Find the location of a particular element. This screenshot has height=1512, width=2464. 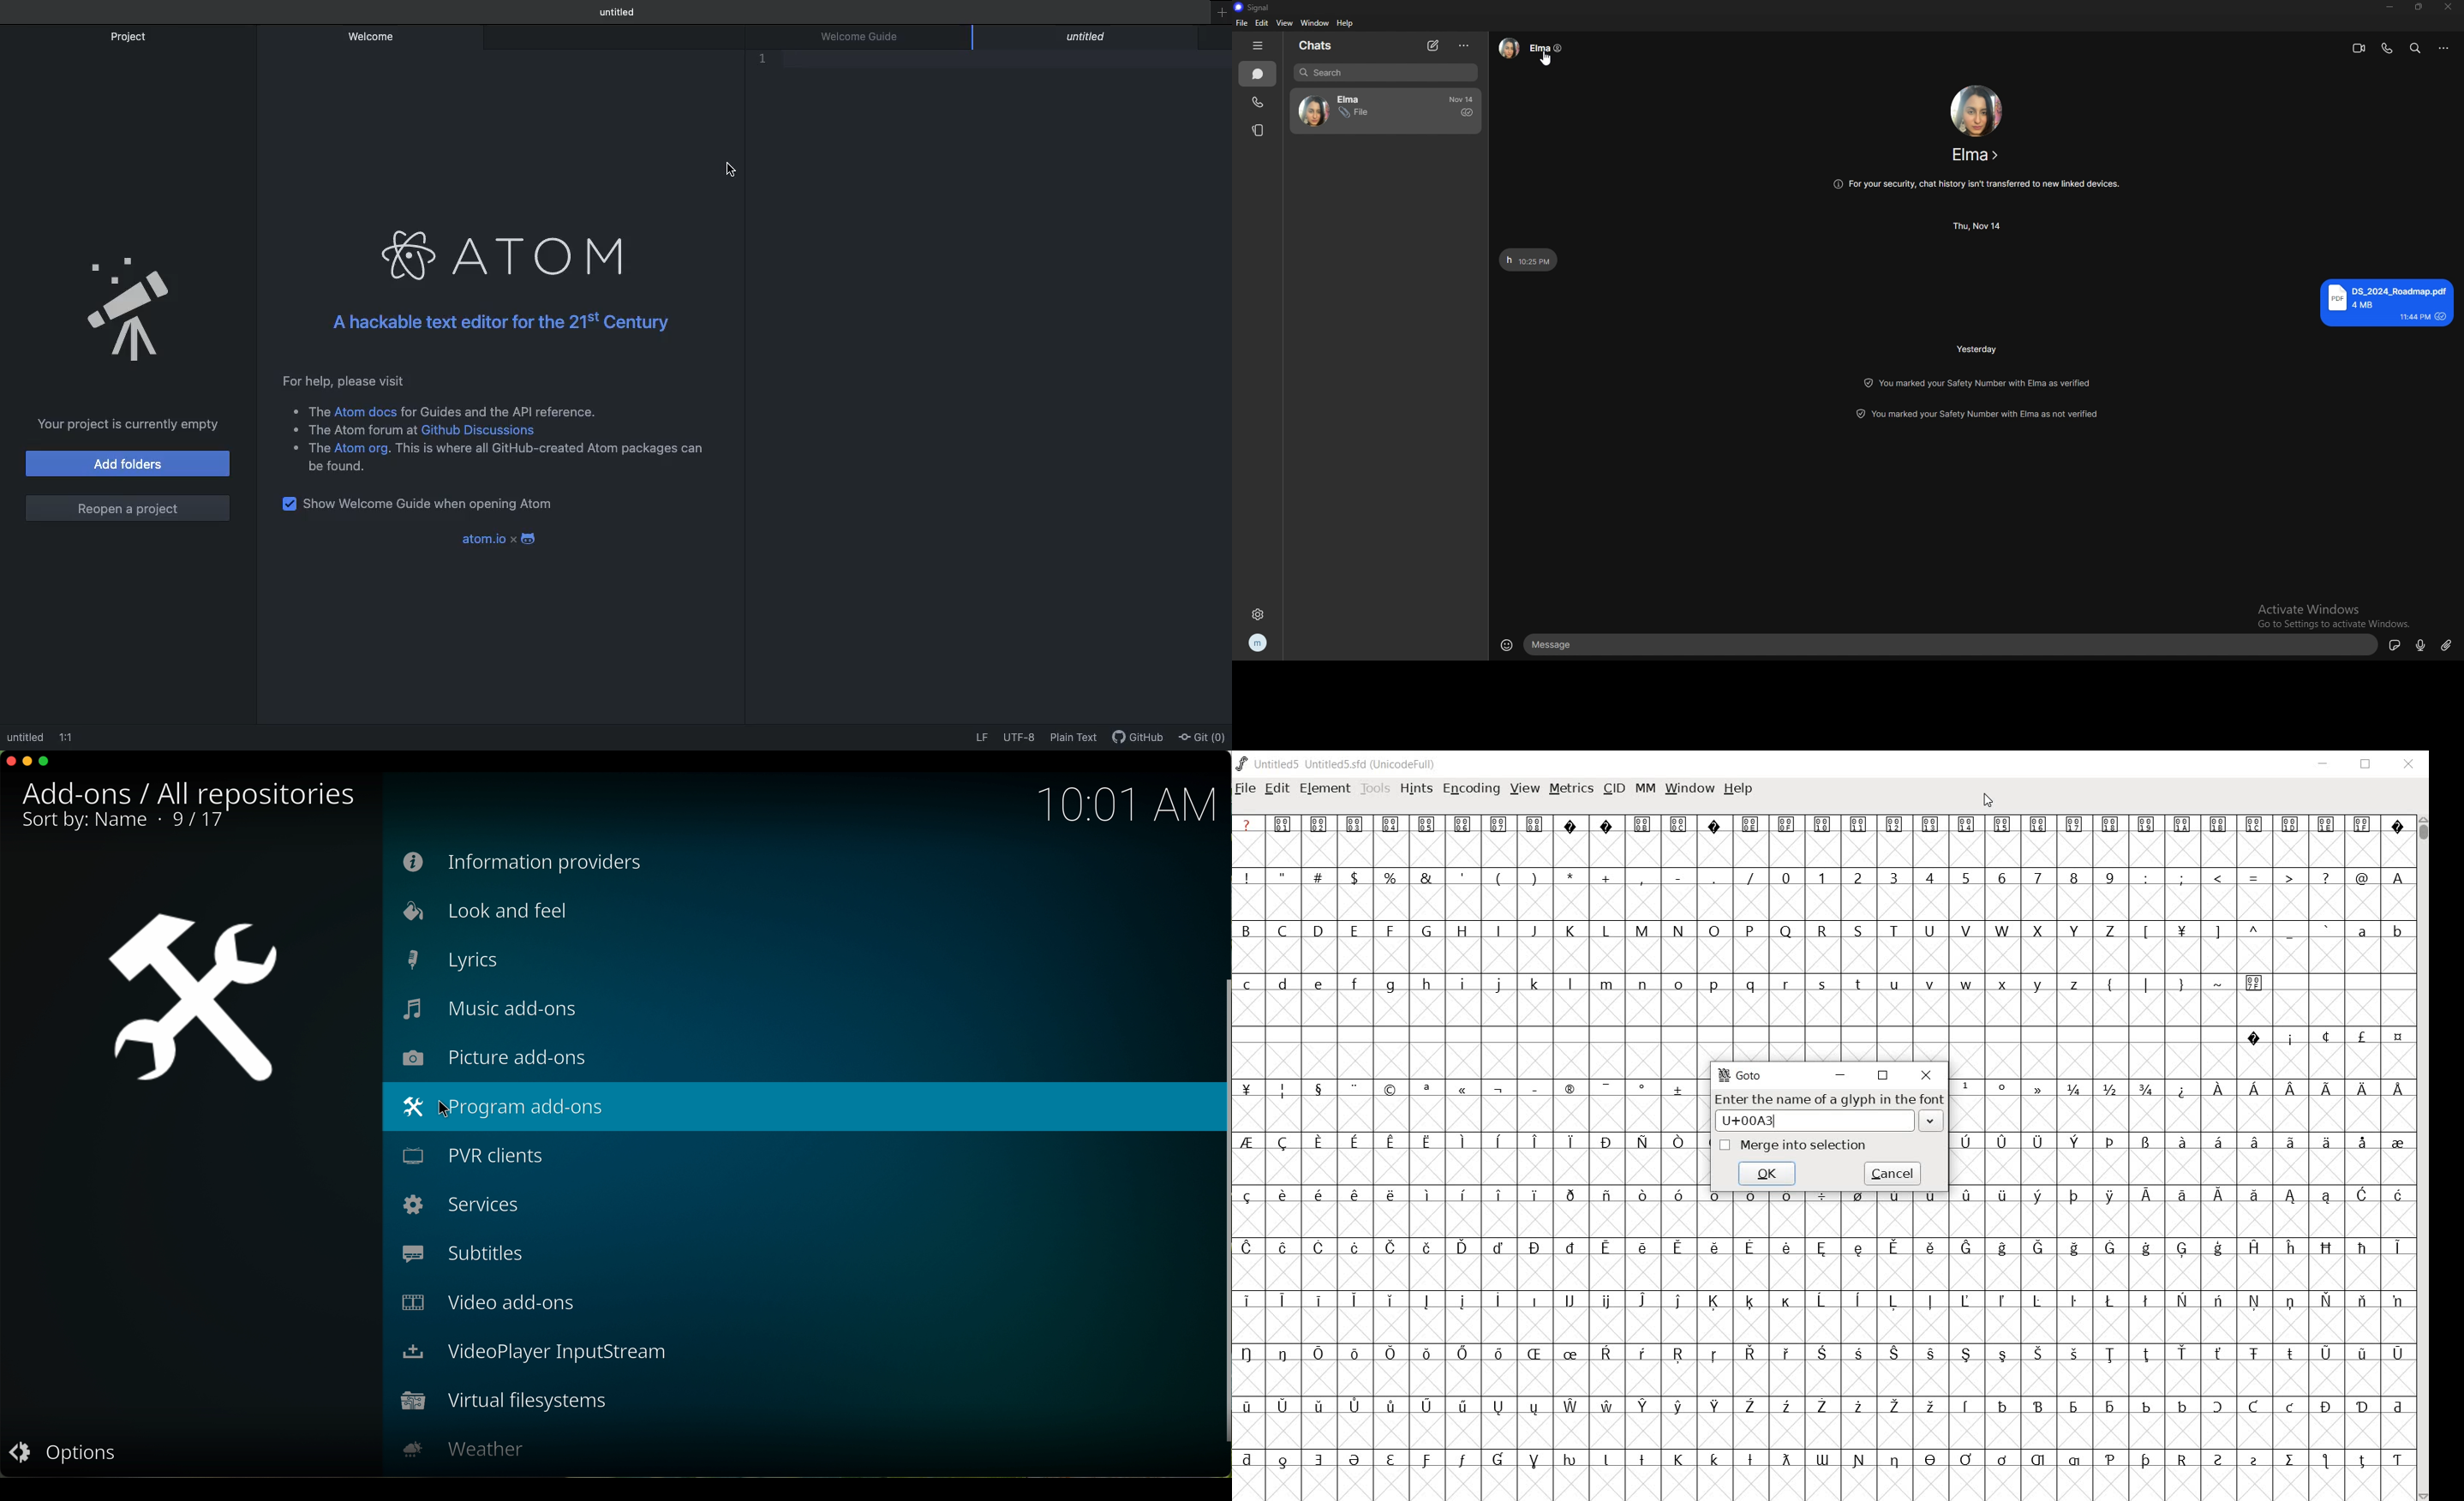

Symbol is located at coordinates (1283, 1246).